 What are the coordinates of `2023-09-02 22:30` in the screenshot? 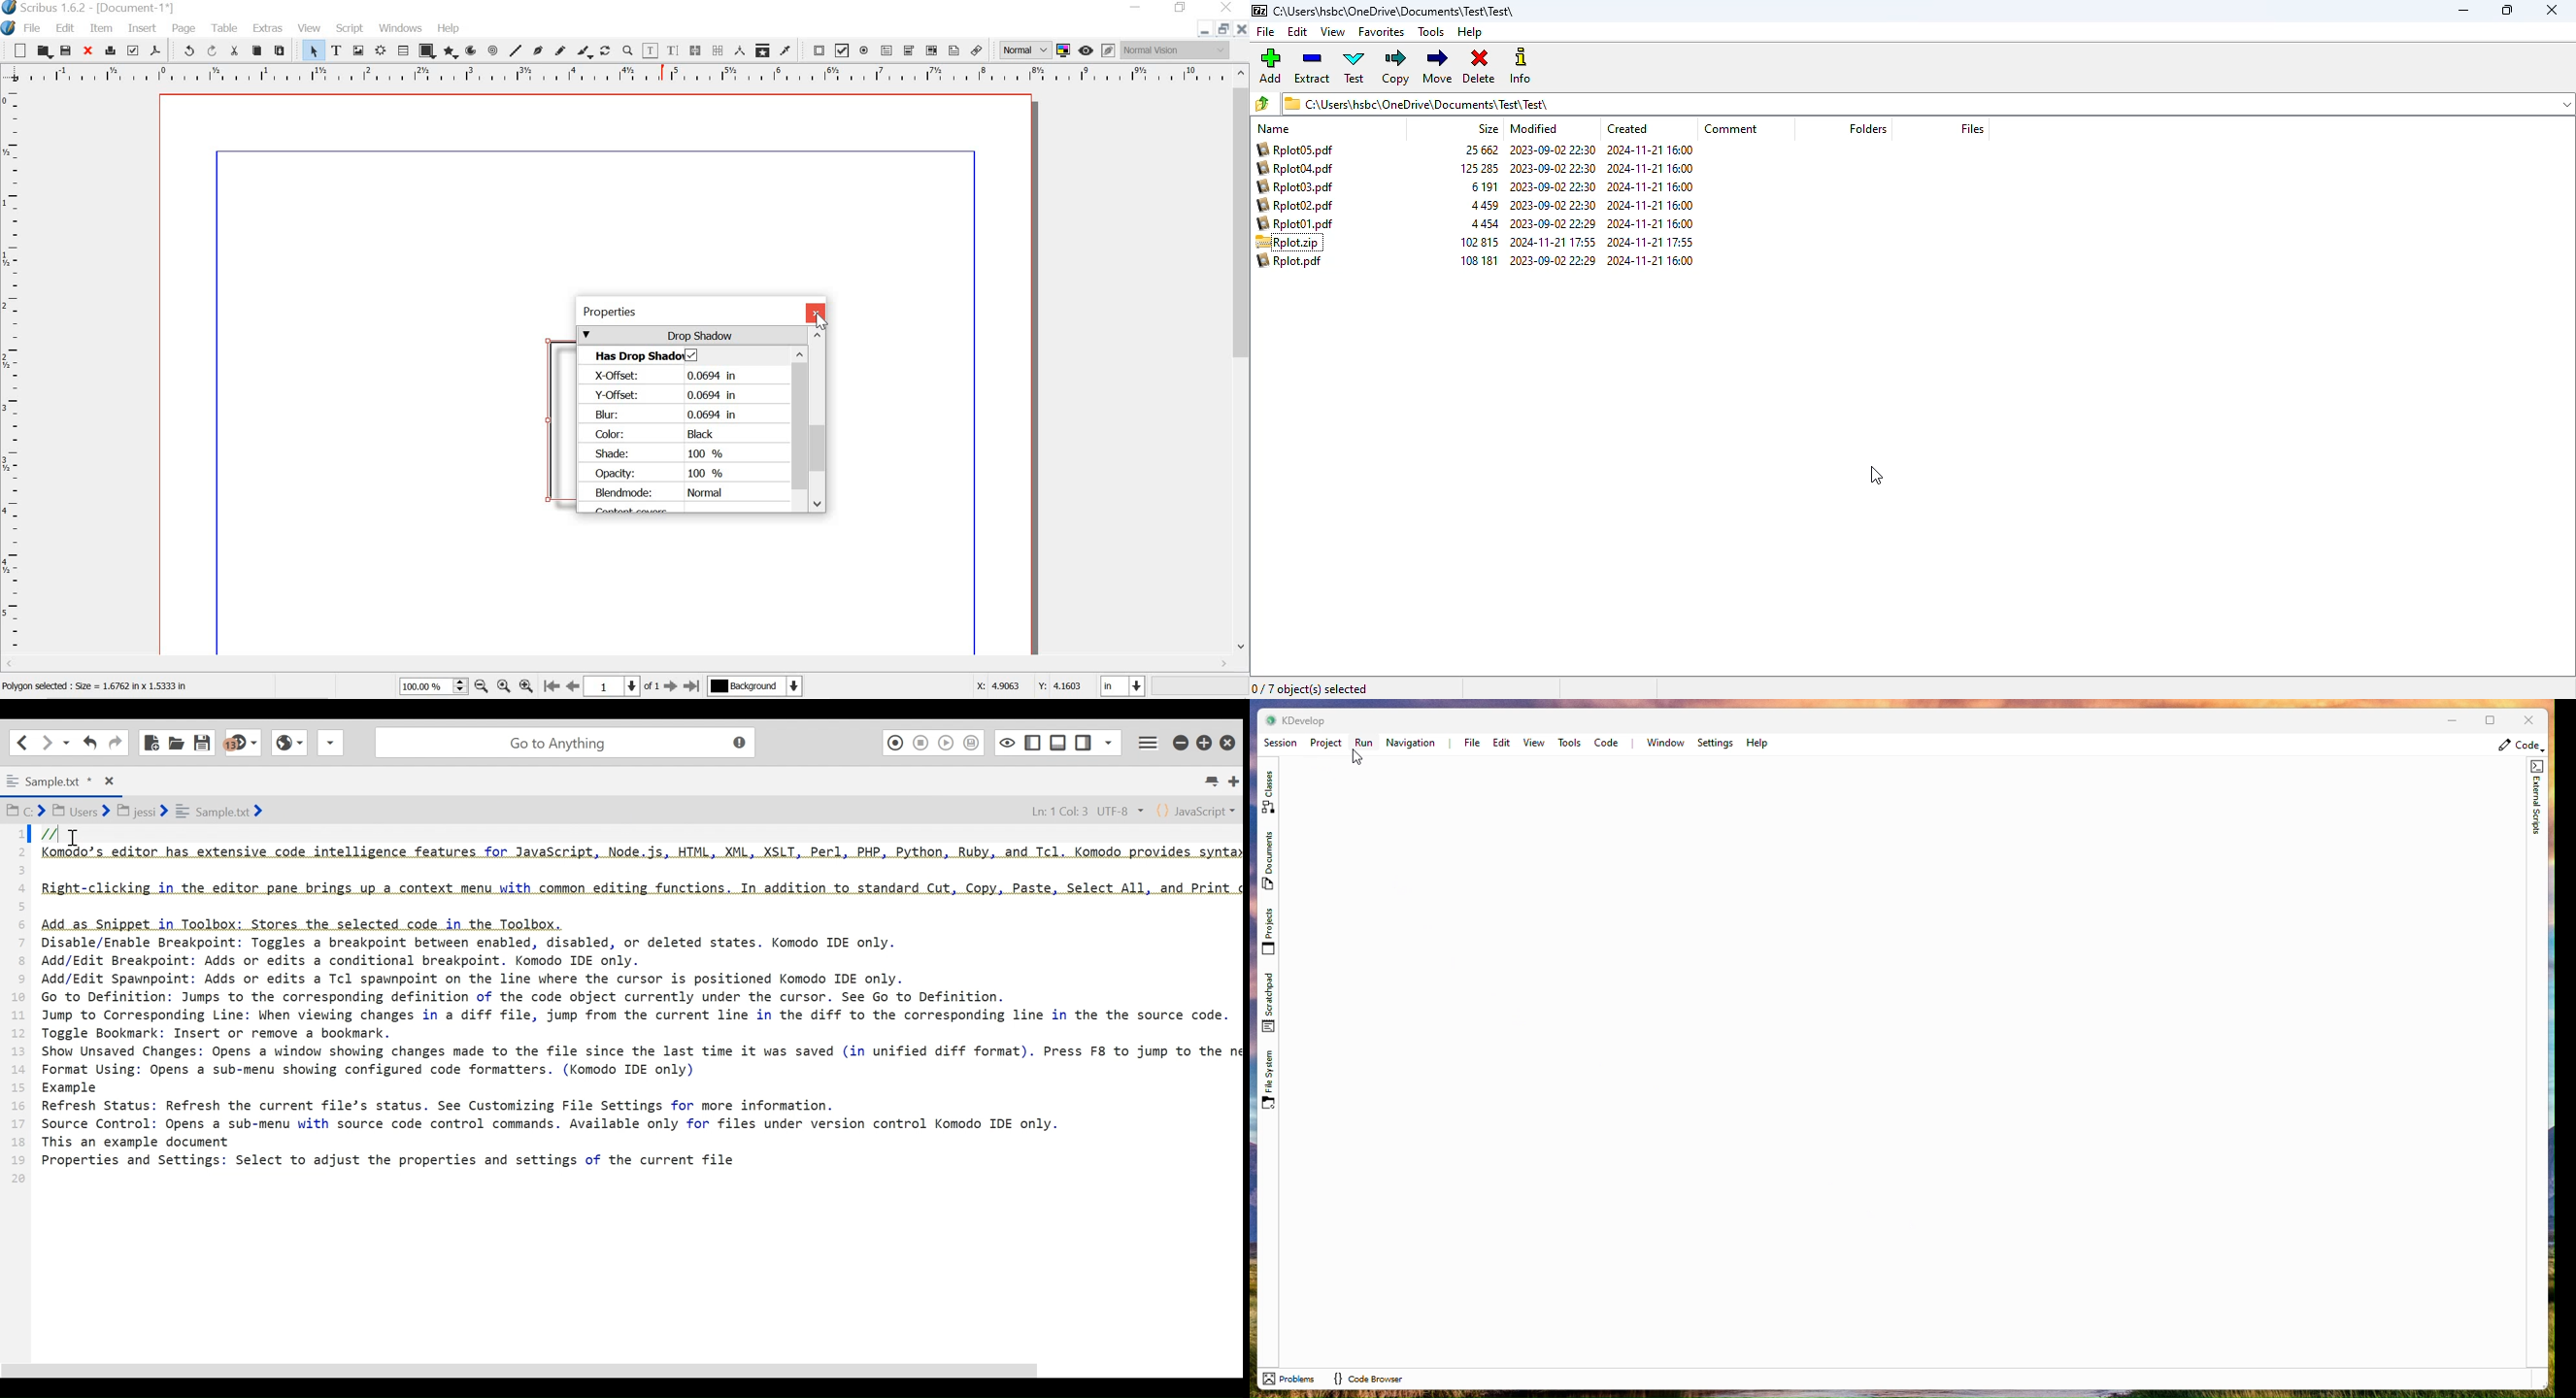 It's located at (1553, 150).